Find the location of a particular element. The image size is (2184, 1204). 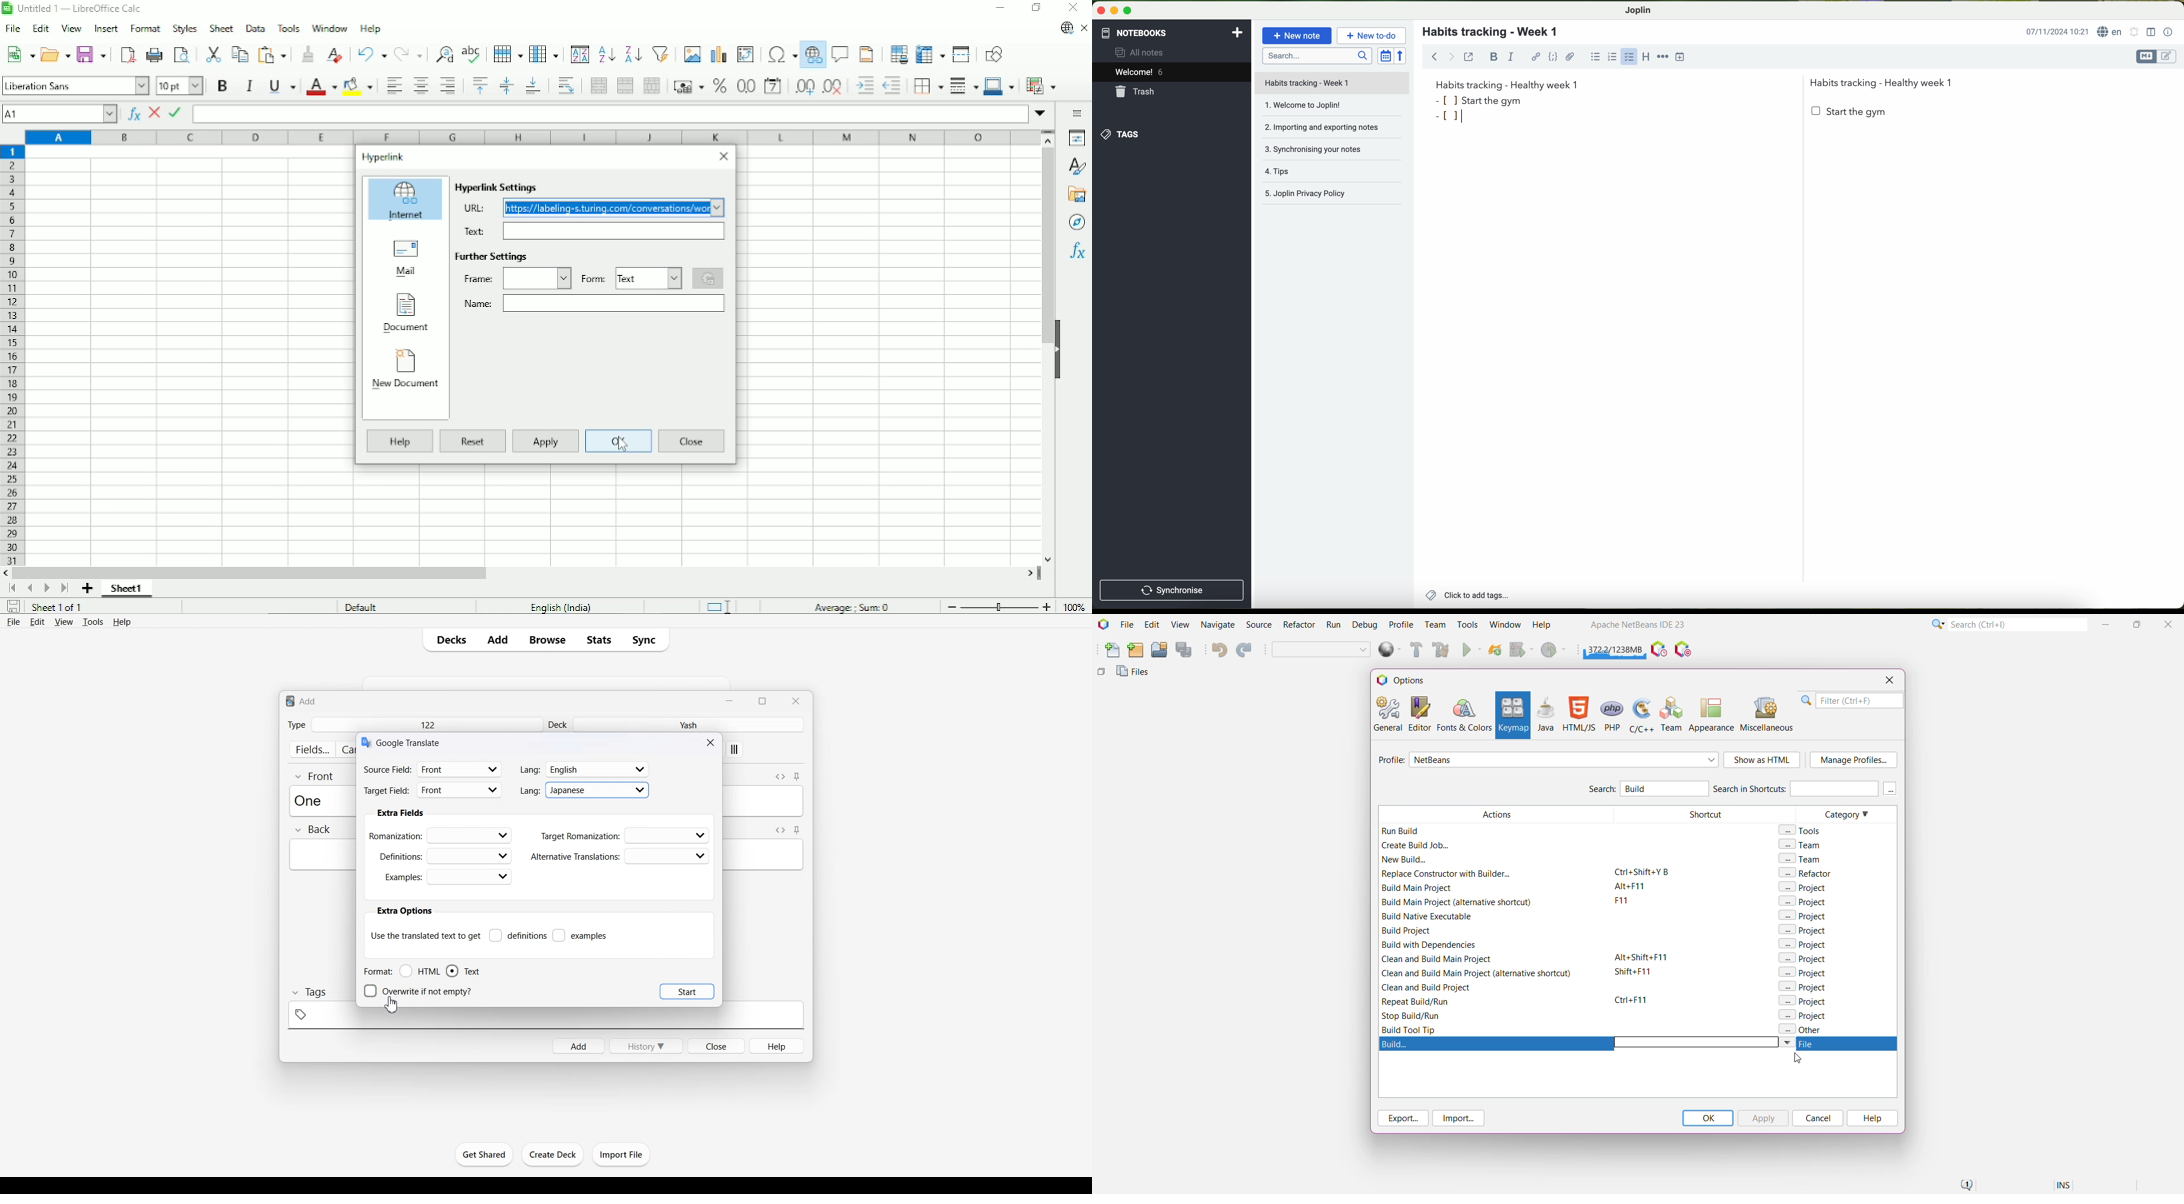

Open Project is located at coordinates (1159, 650).